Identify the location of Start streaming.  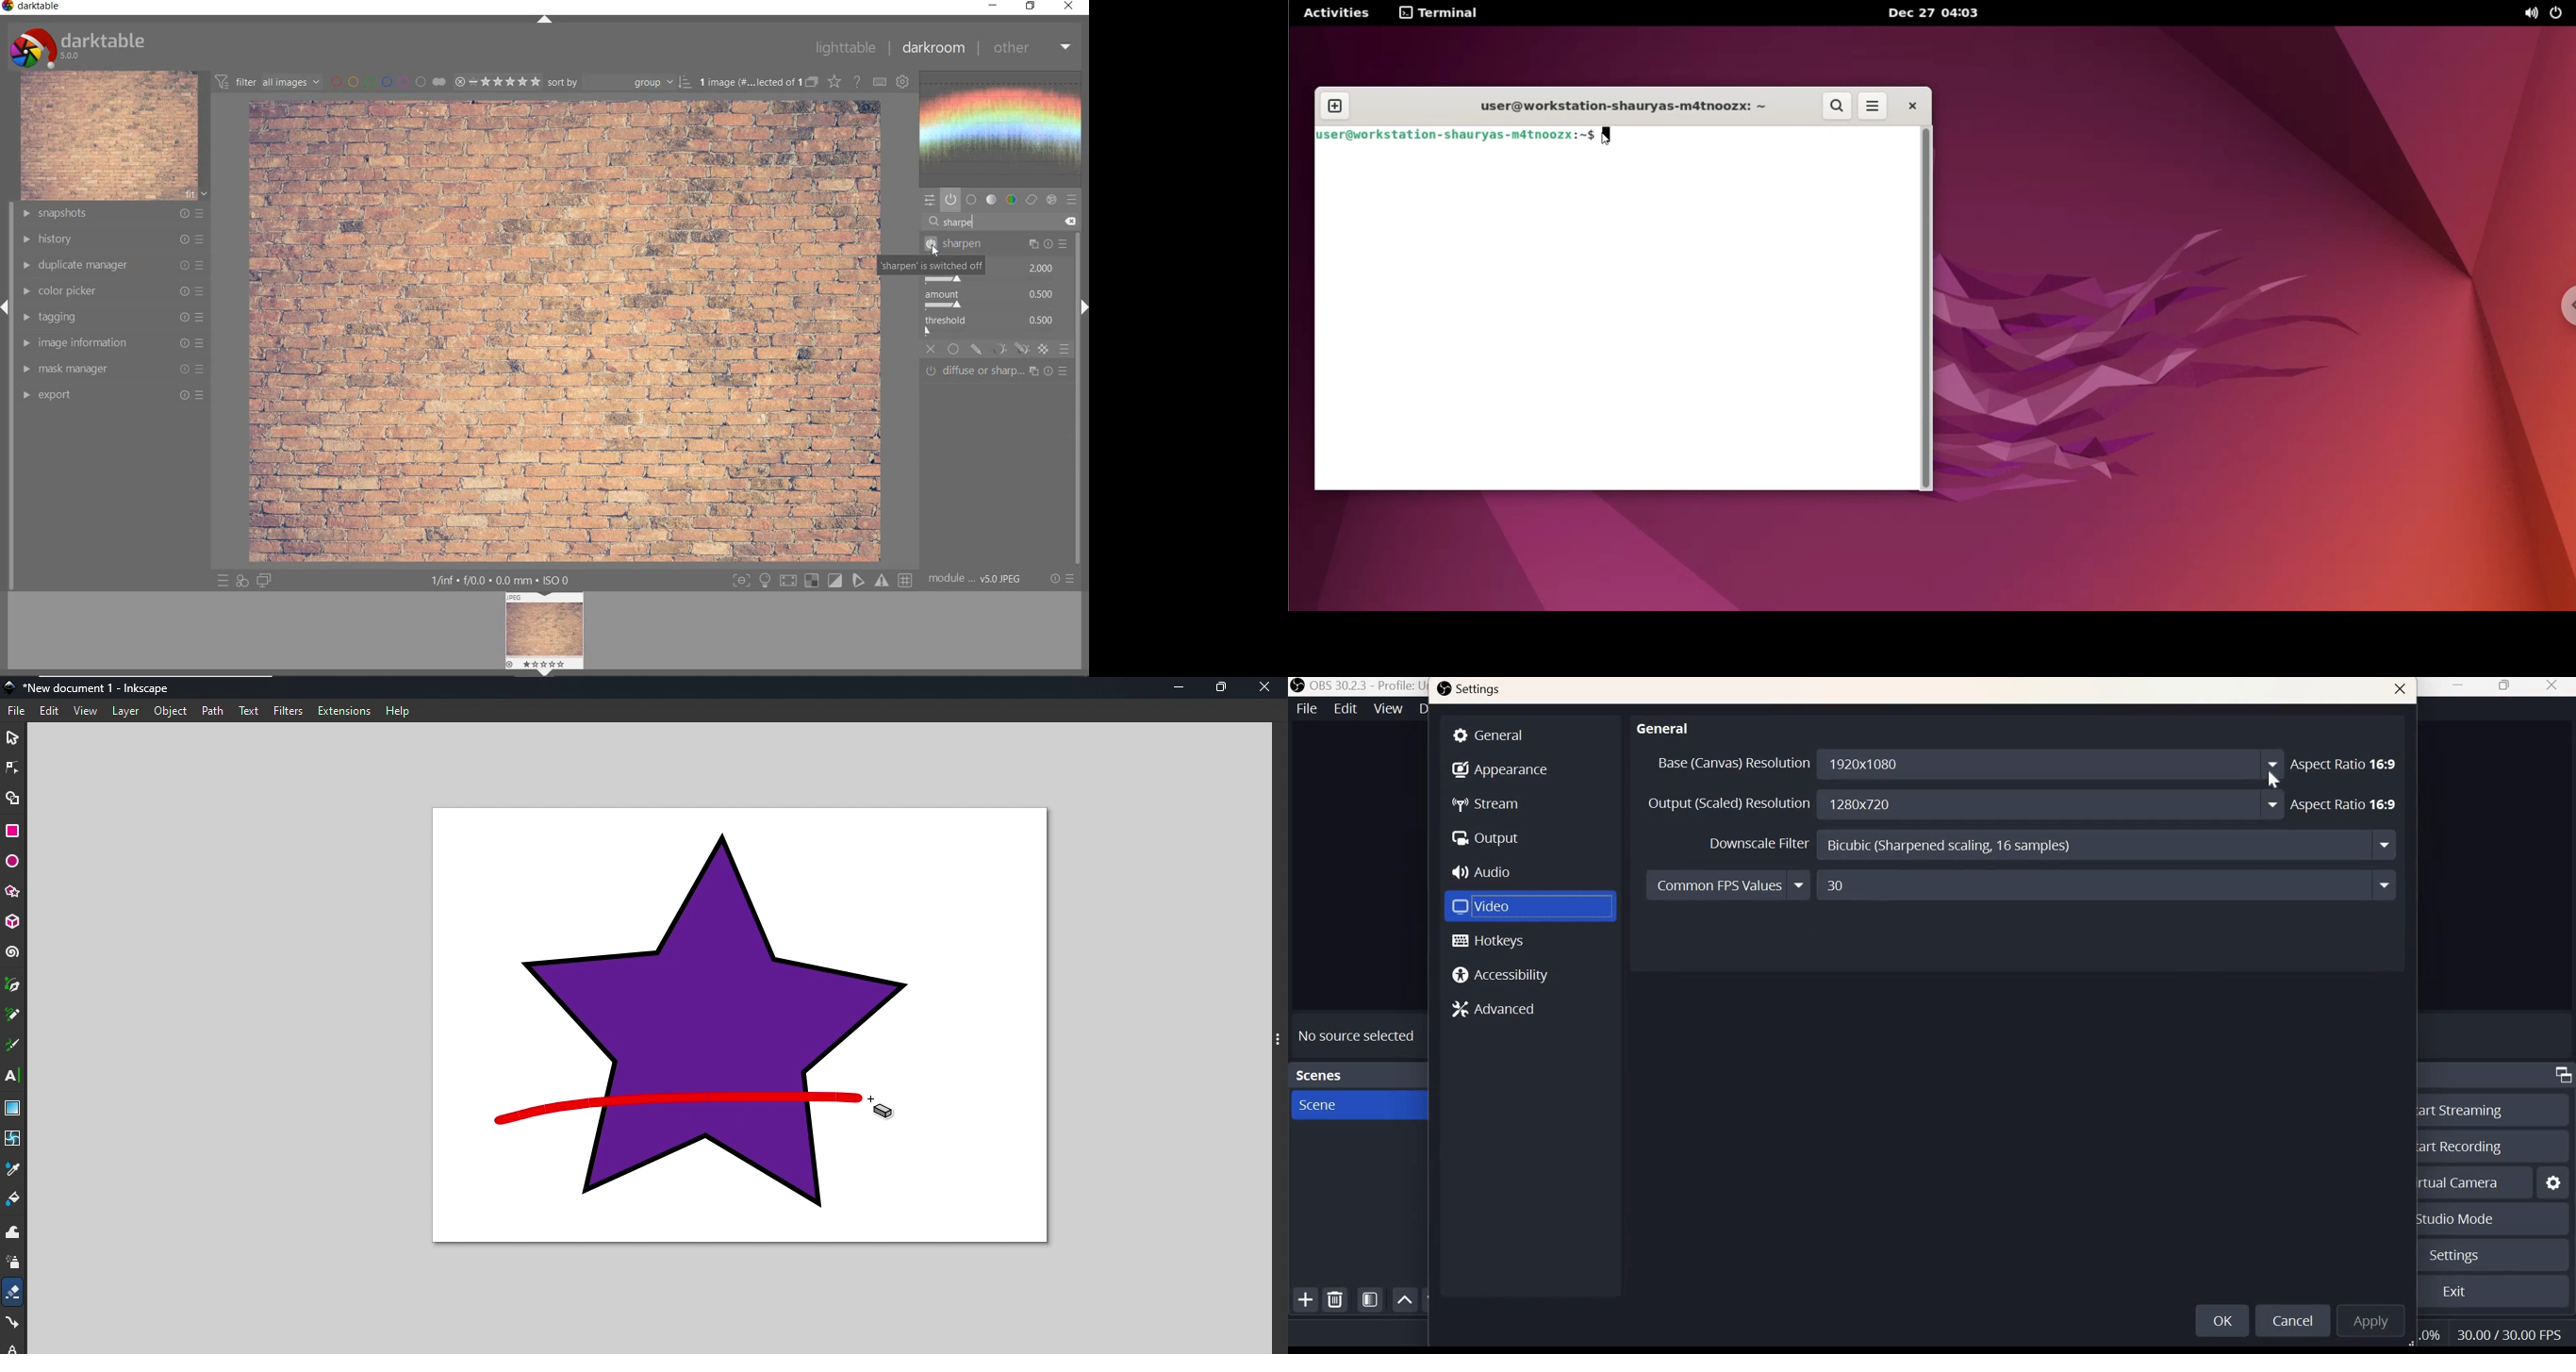
(2459, 1109).